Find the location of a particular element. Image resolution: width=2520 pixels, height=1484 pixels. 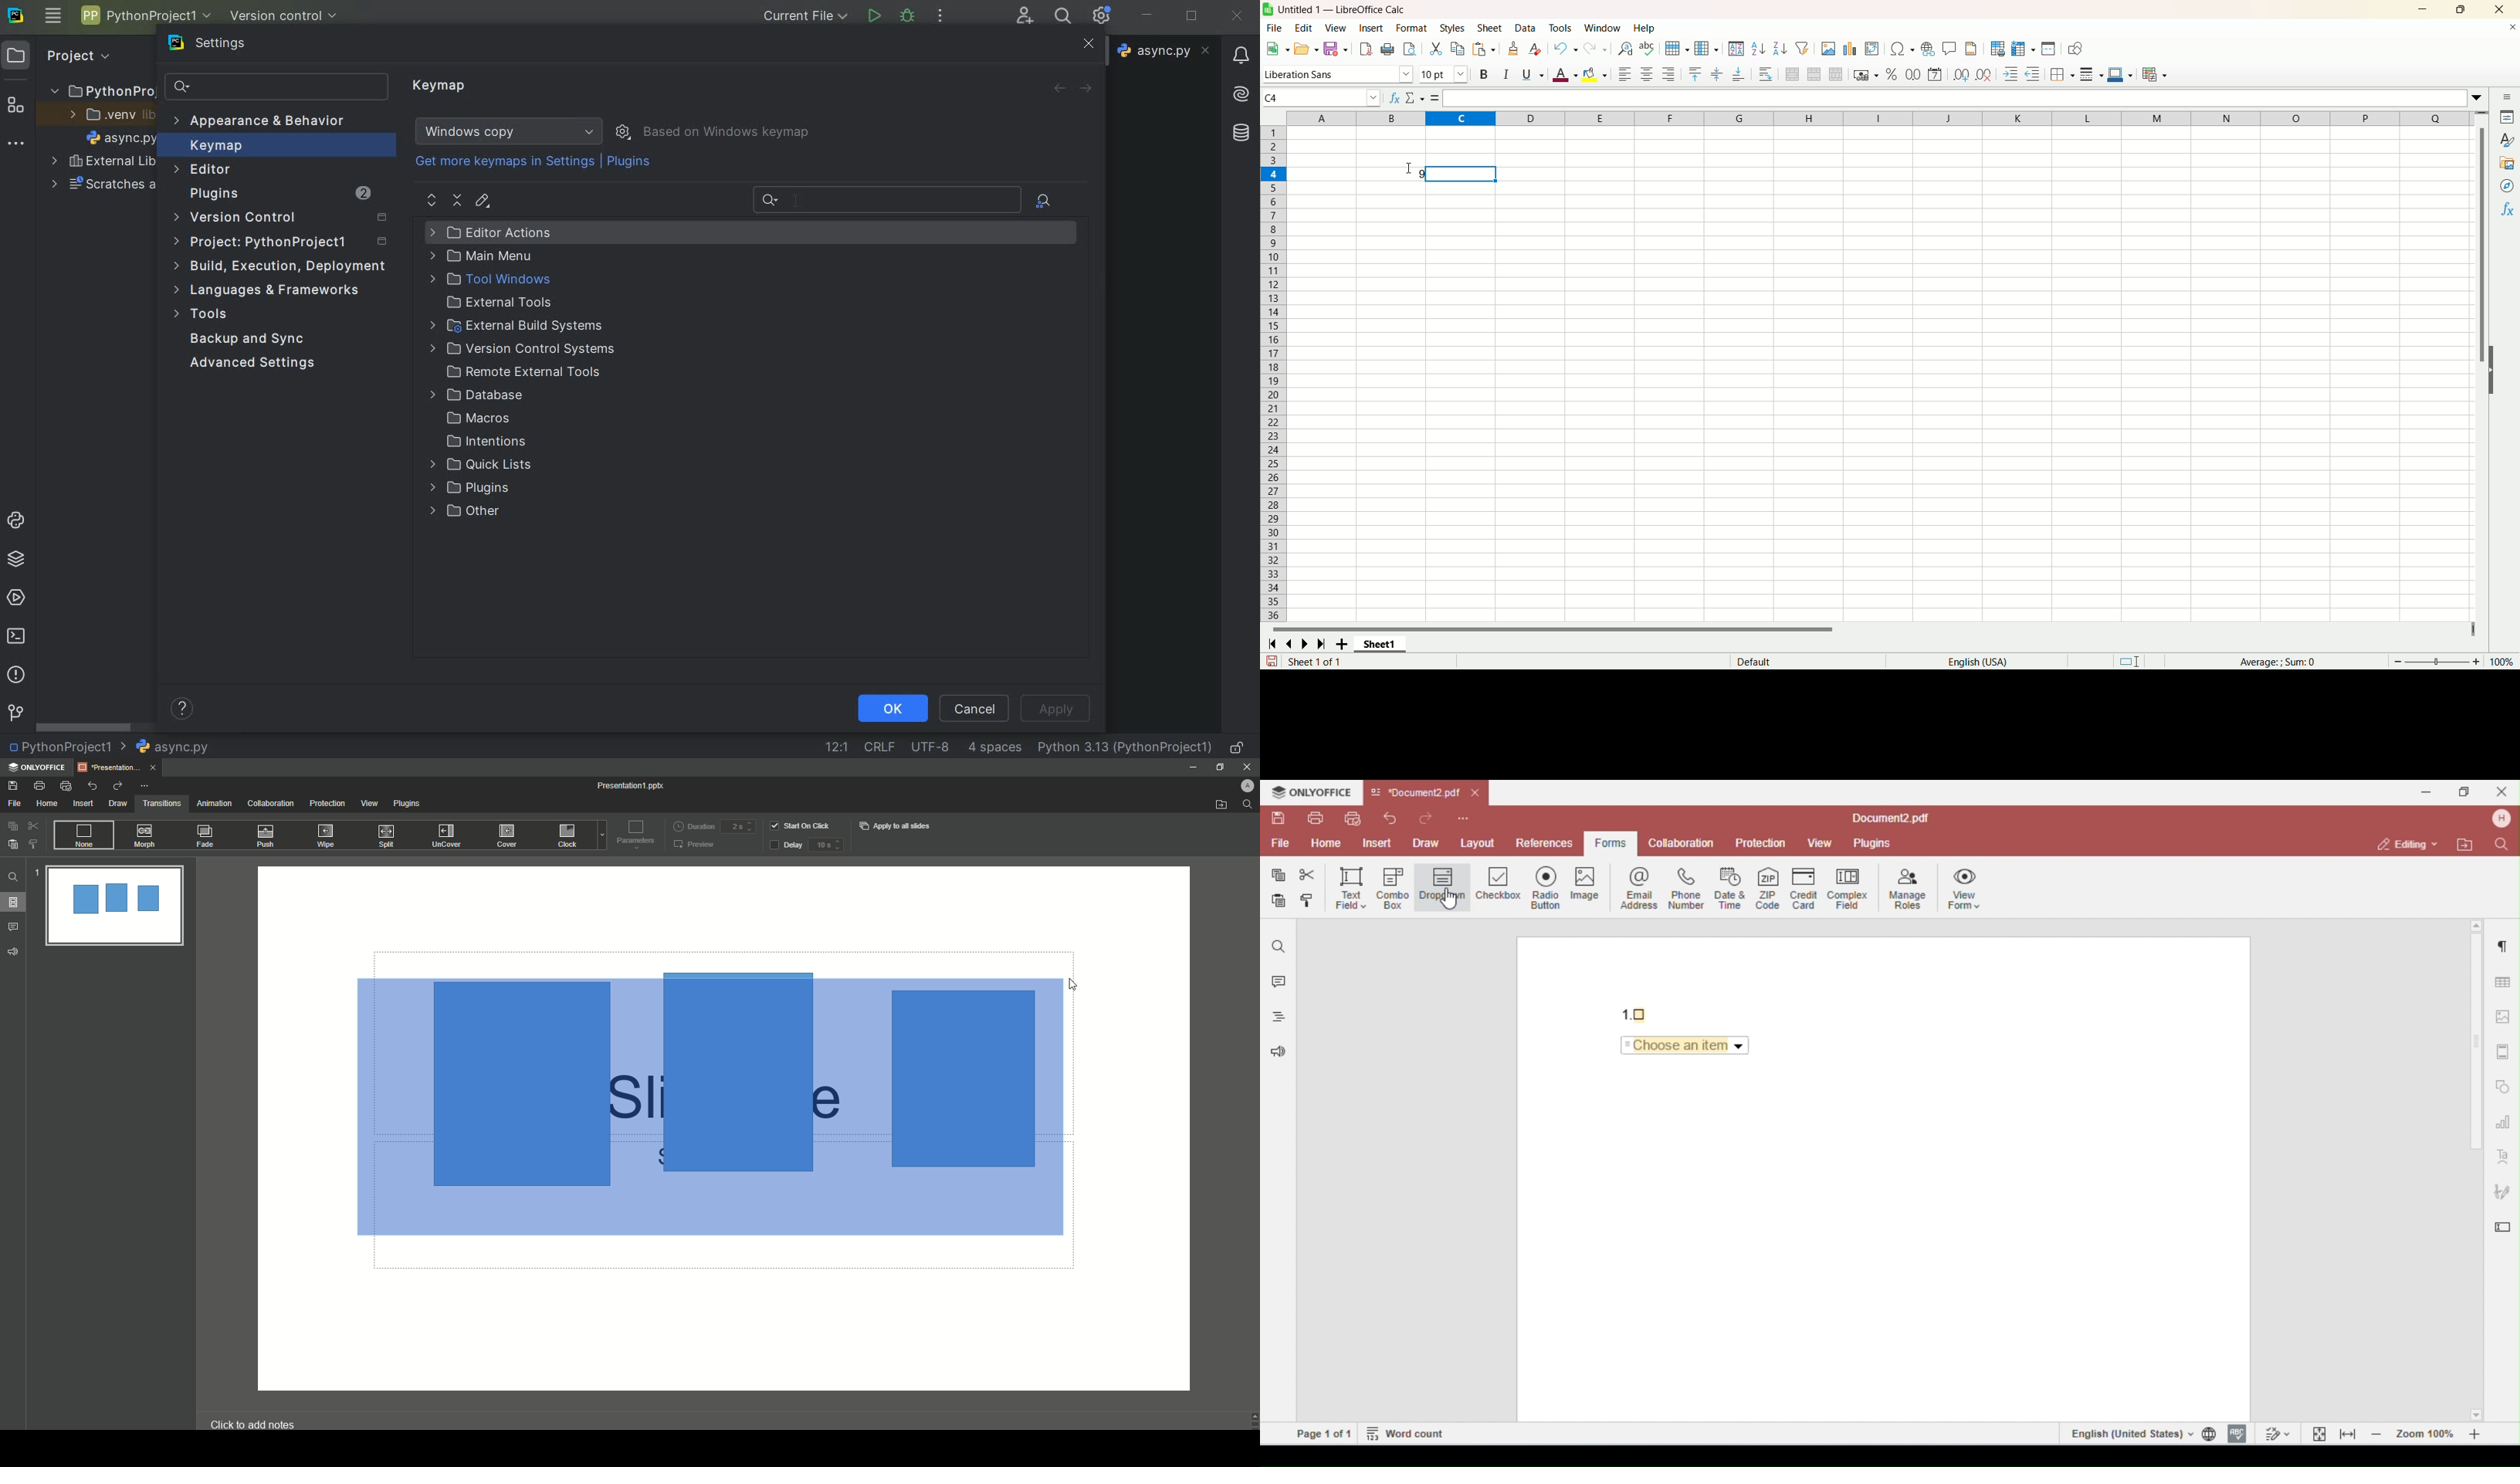

underline is located at coordinates (1530, 77).